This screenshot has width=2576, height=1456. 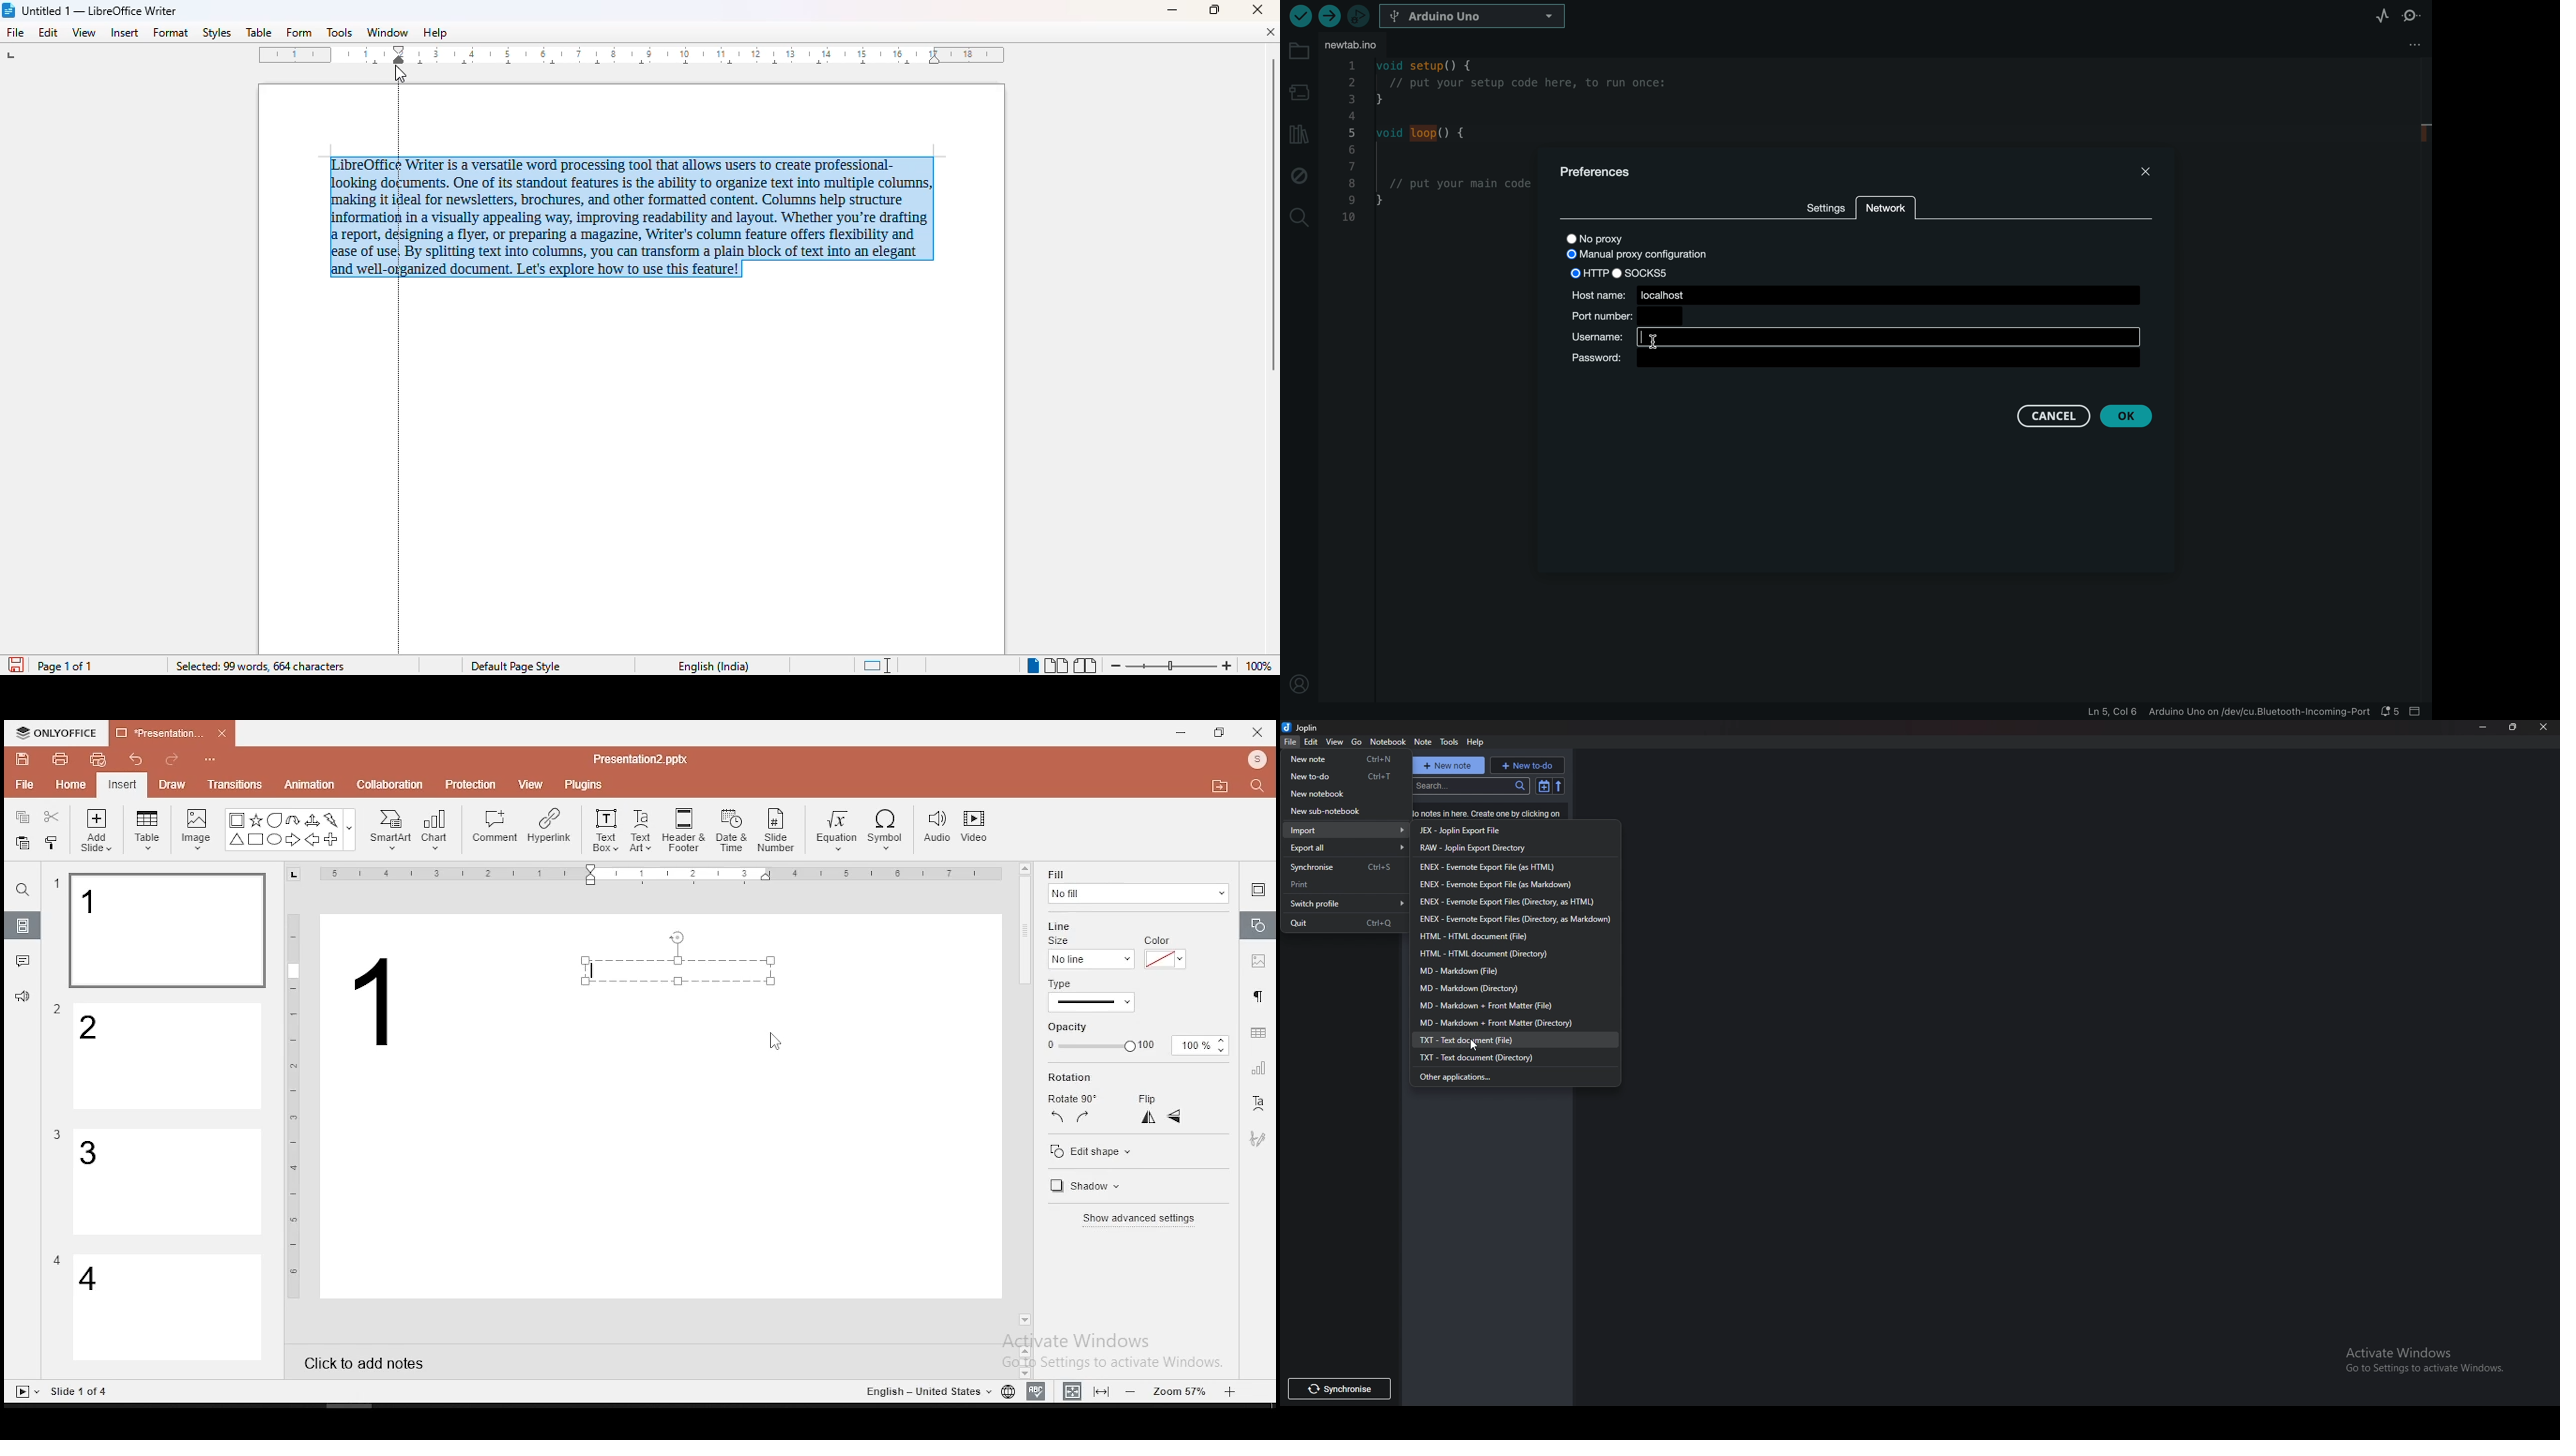 What do you see at coordinates (1474, 1041) in the screenshot?
I see `Cursor` at bounding box center [1474, 1041].